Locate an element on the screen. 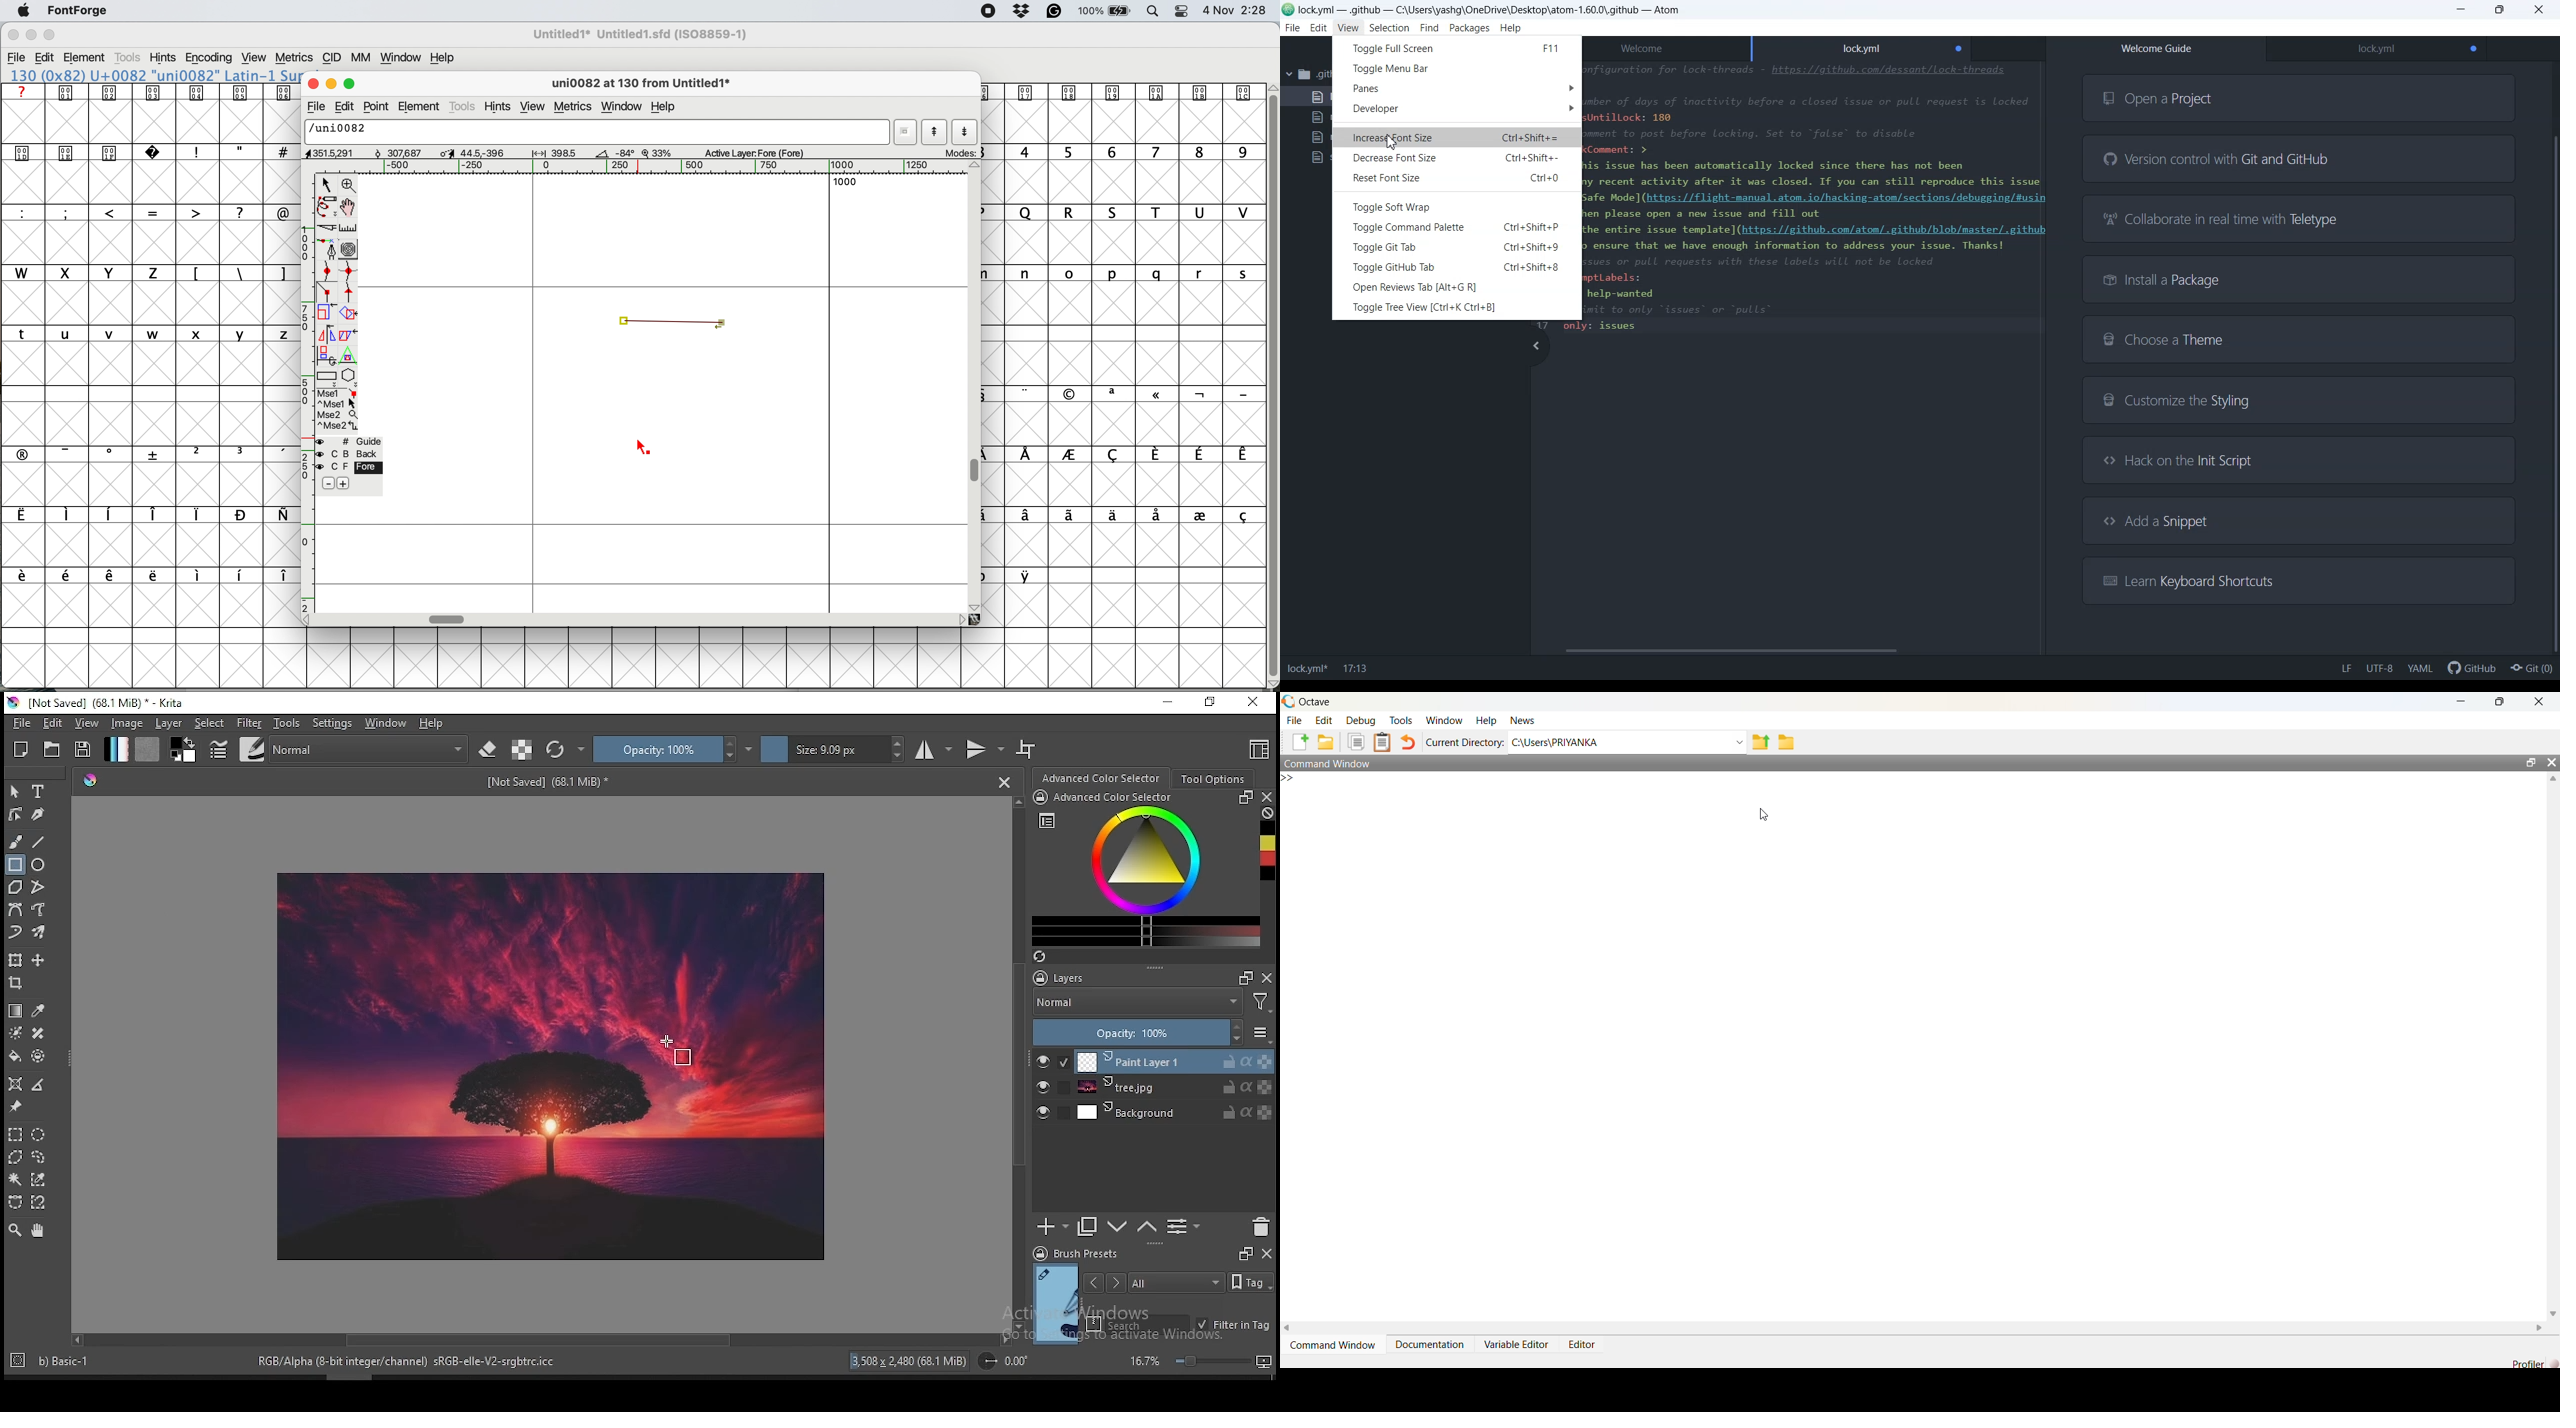 The image size is (2576, 1428). Frame is located at coordinates (1245, 978).